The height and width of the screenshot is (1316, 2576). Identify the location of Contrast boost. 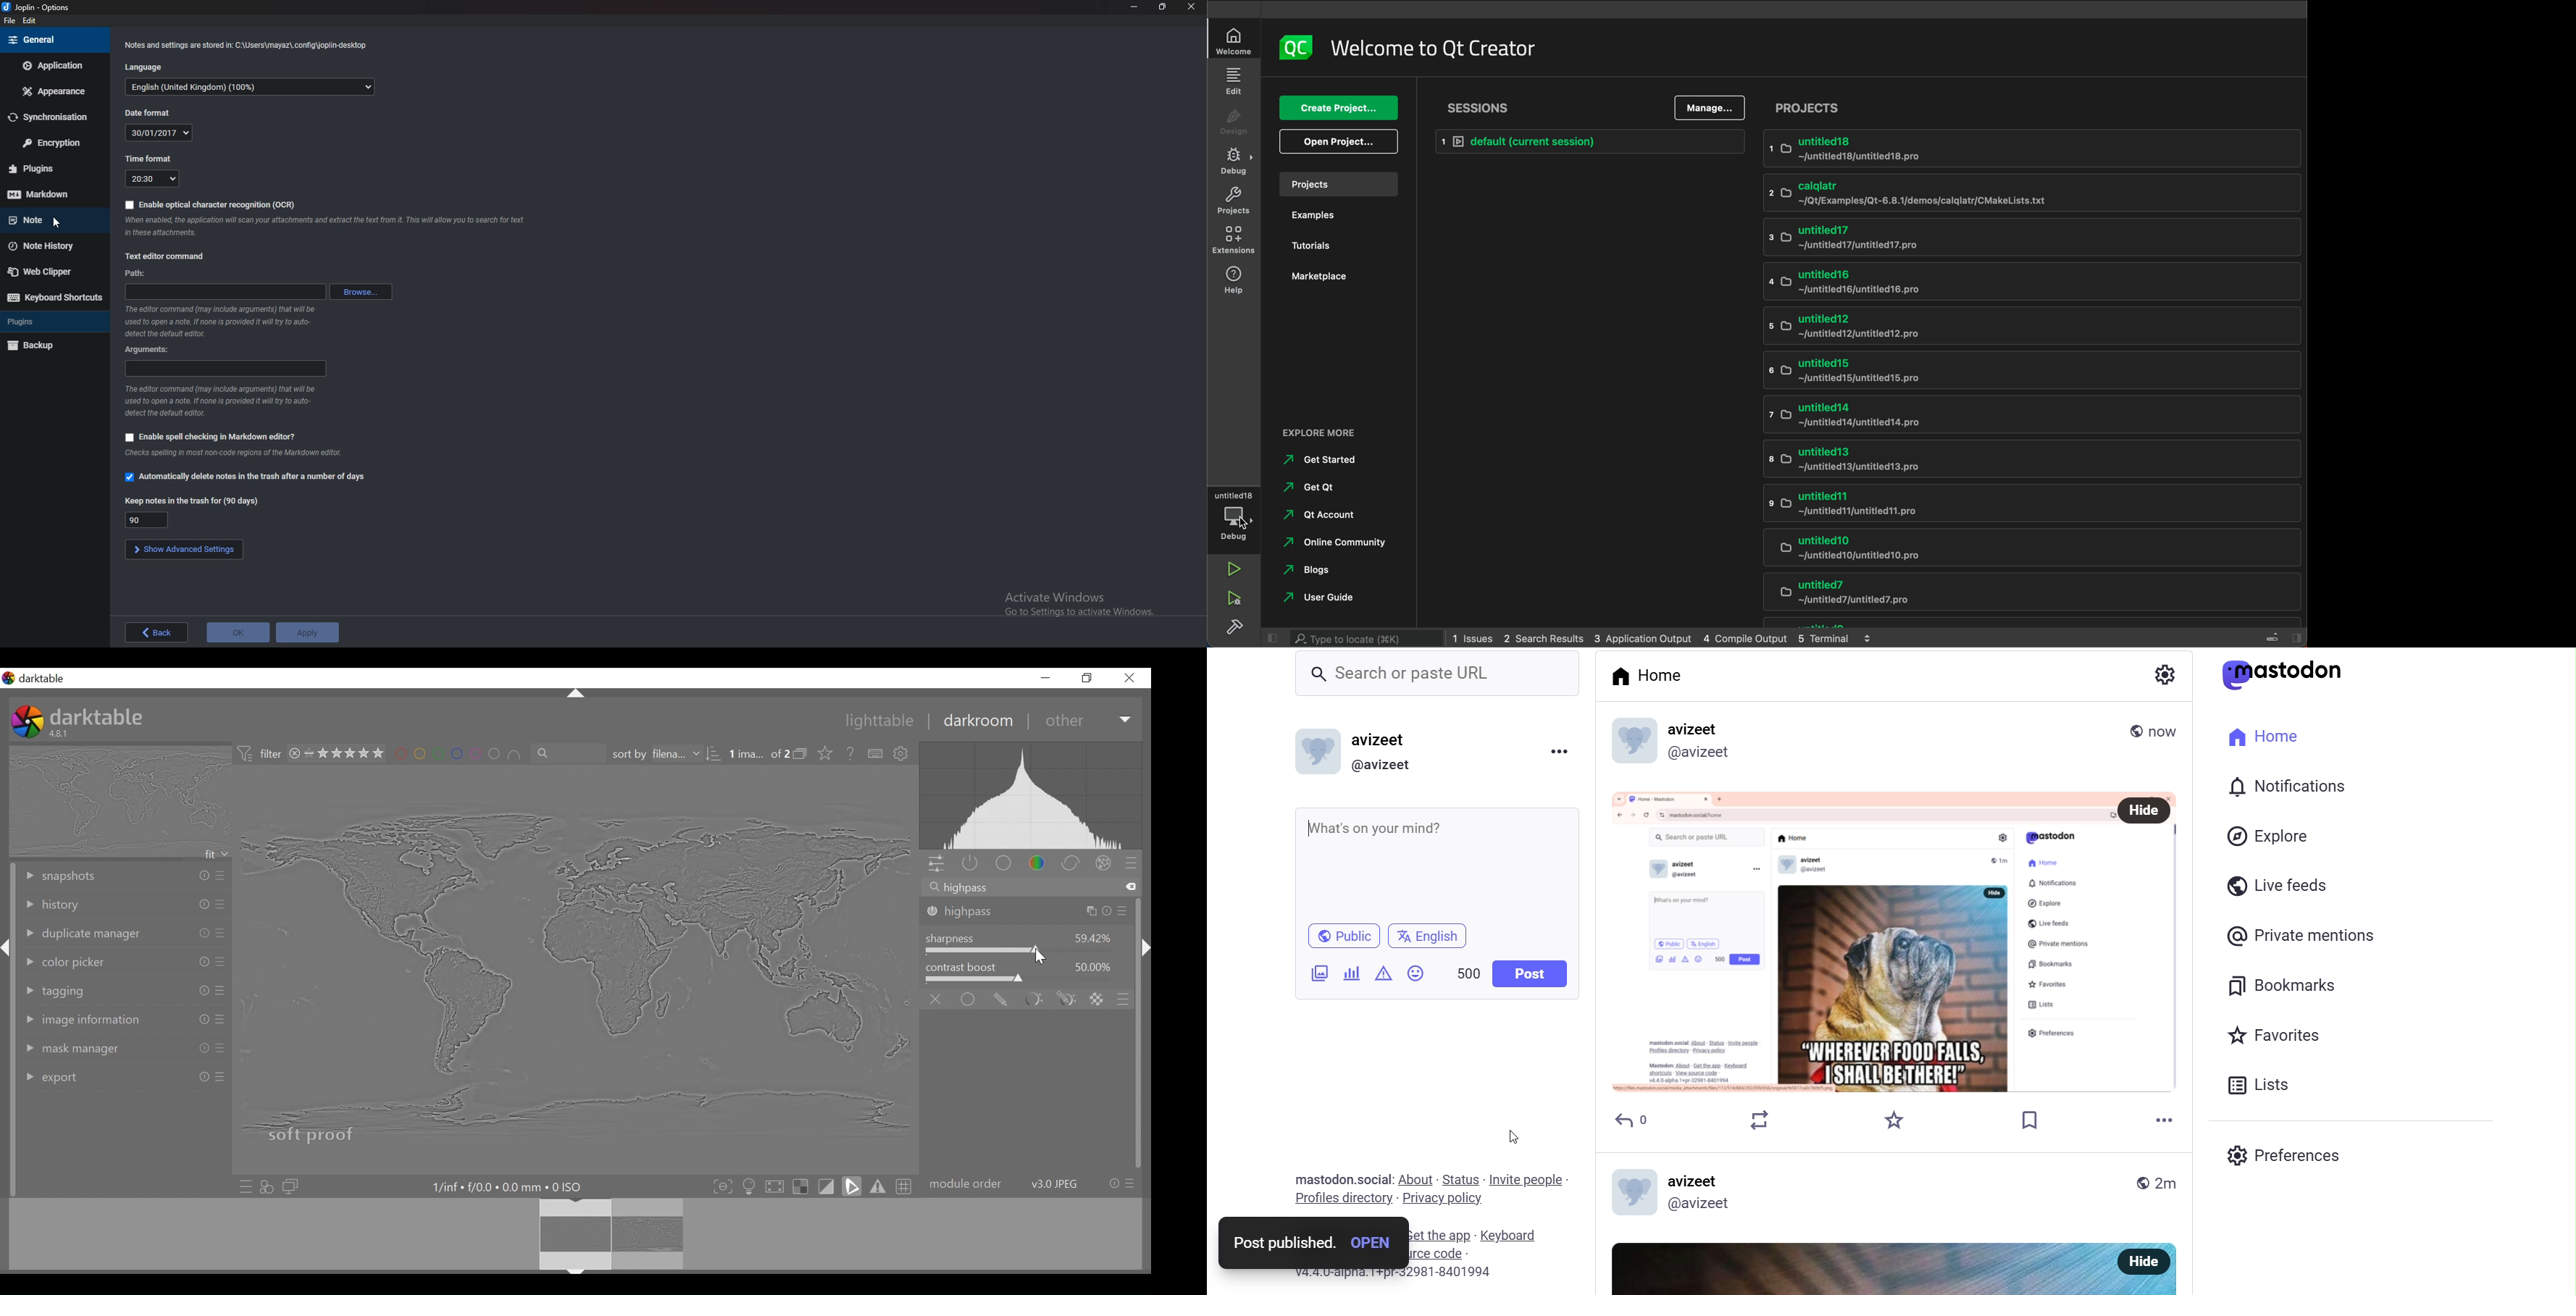
(1028, 980).